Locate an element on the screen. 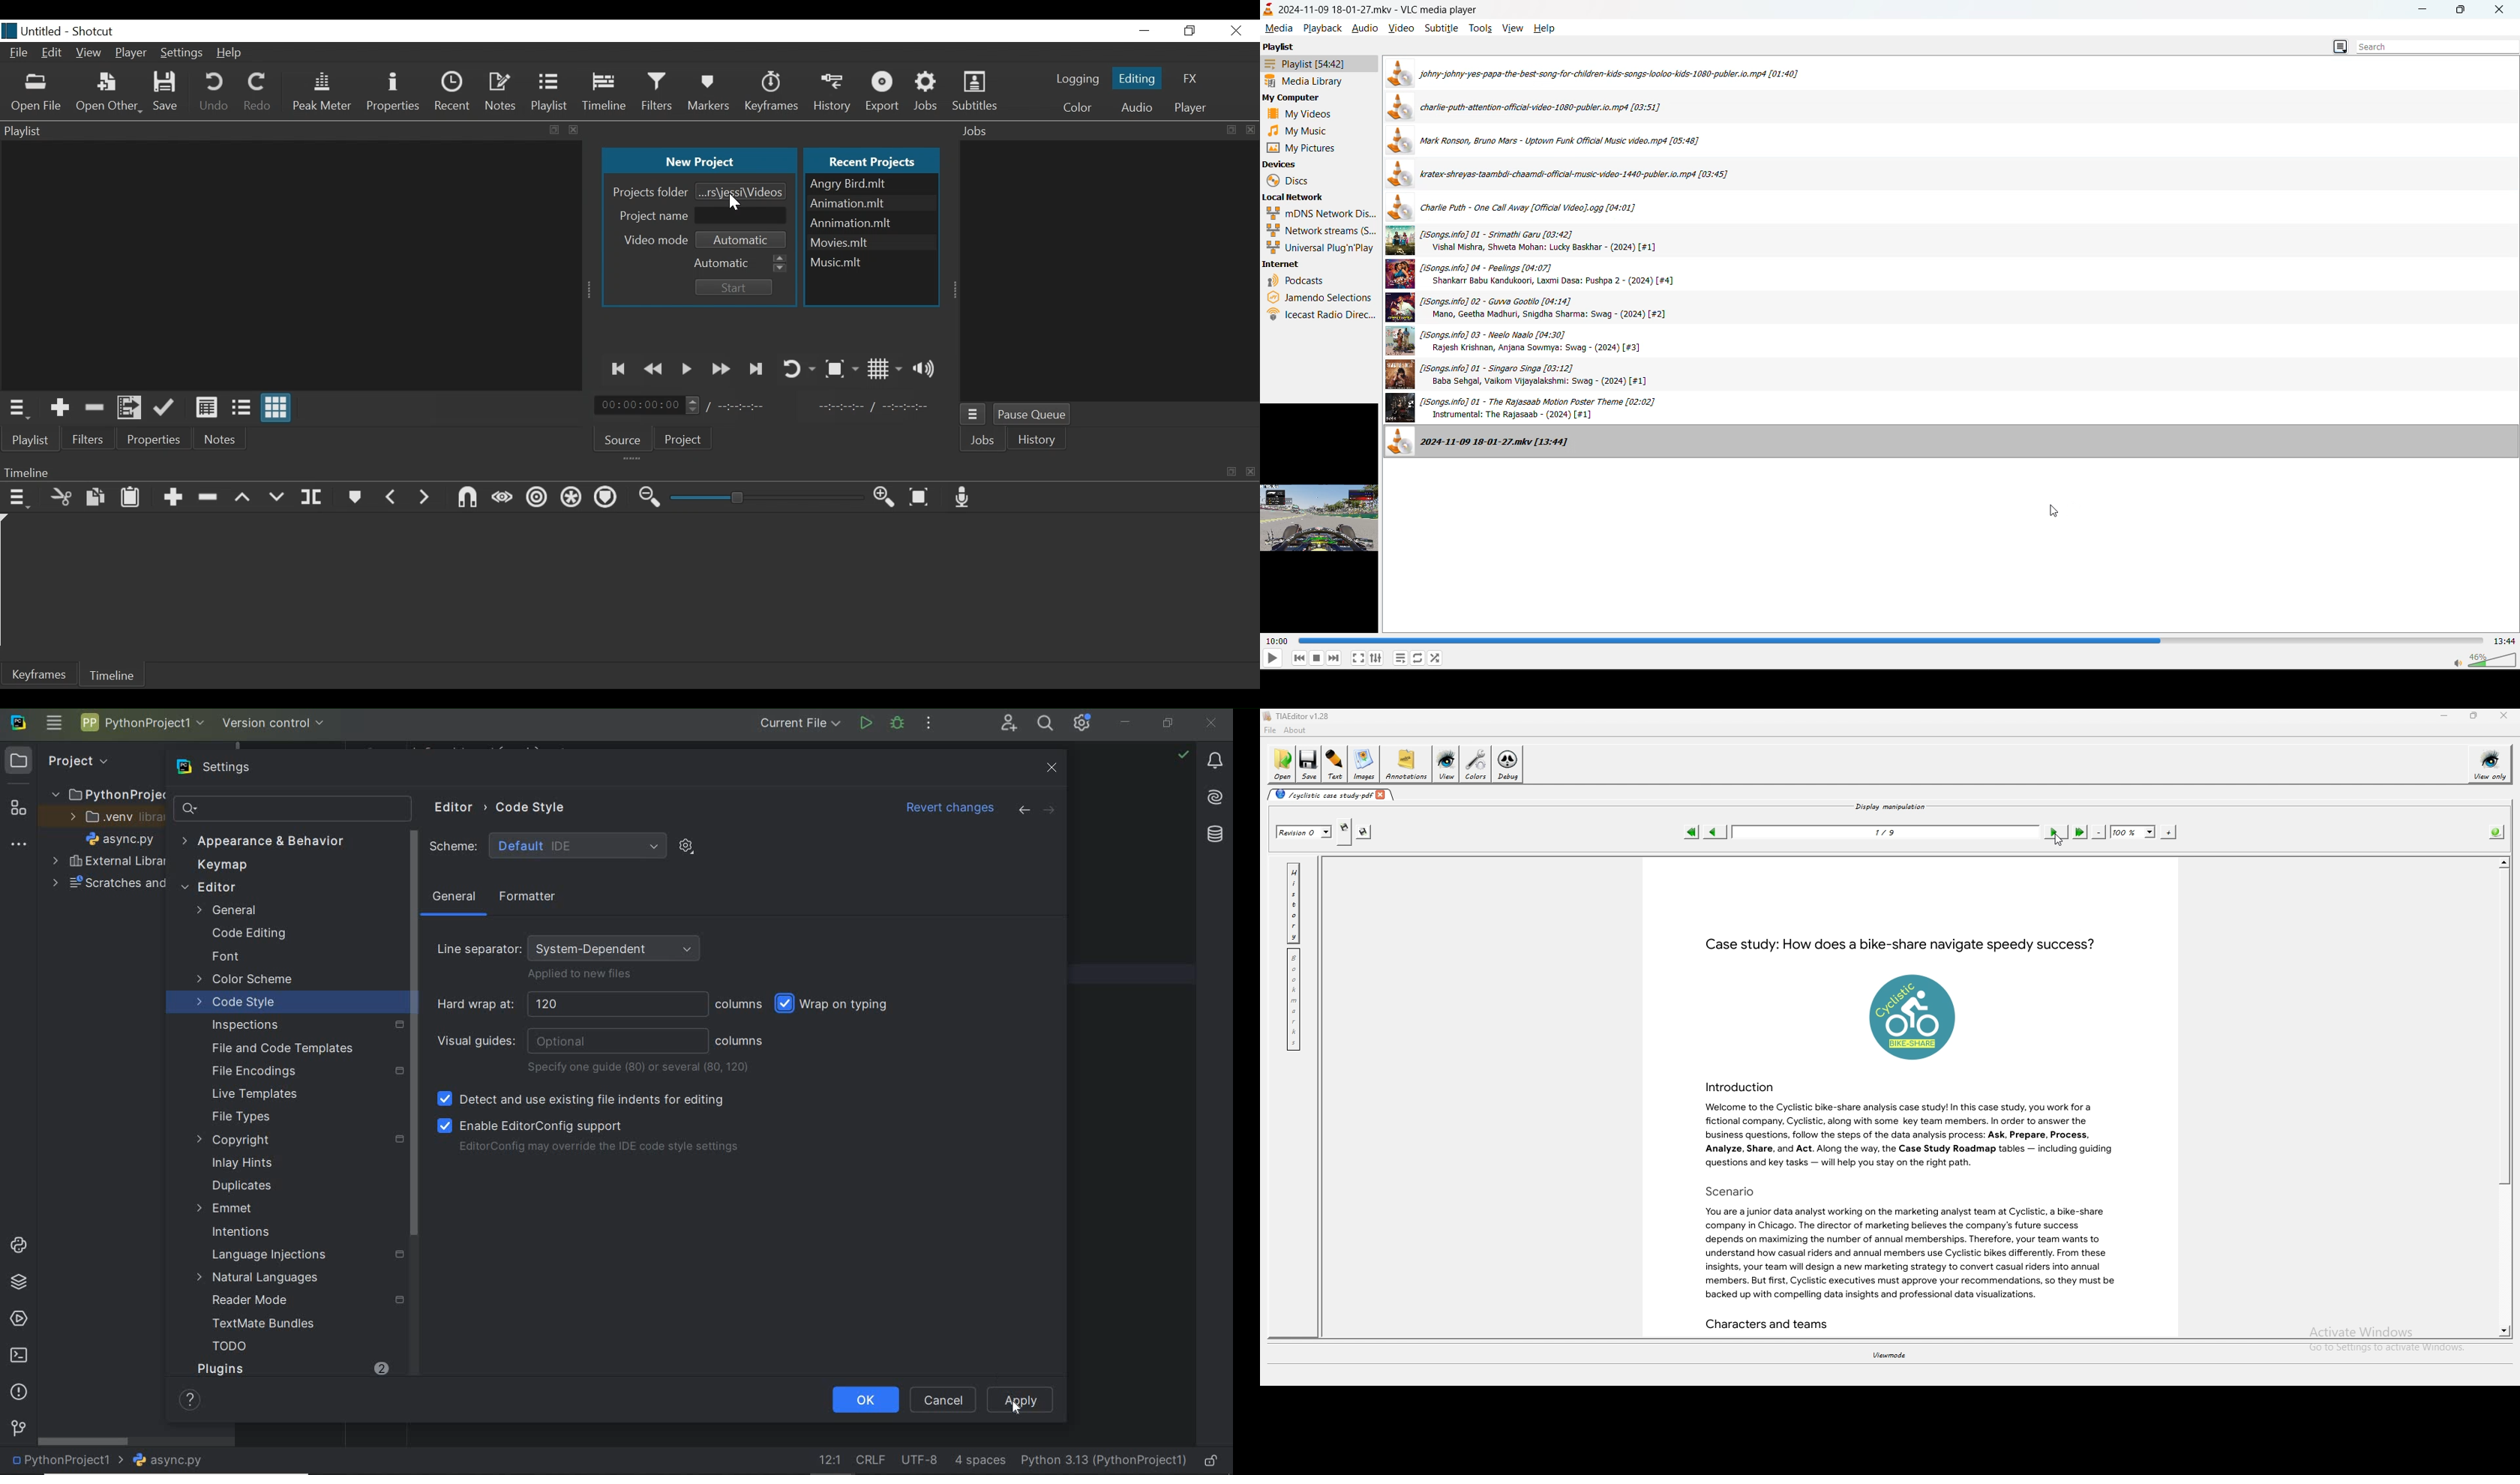 This screenshot has width=2520, height=1484. Playlist Panel is located at coordinates (292, 130).